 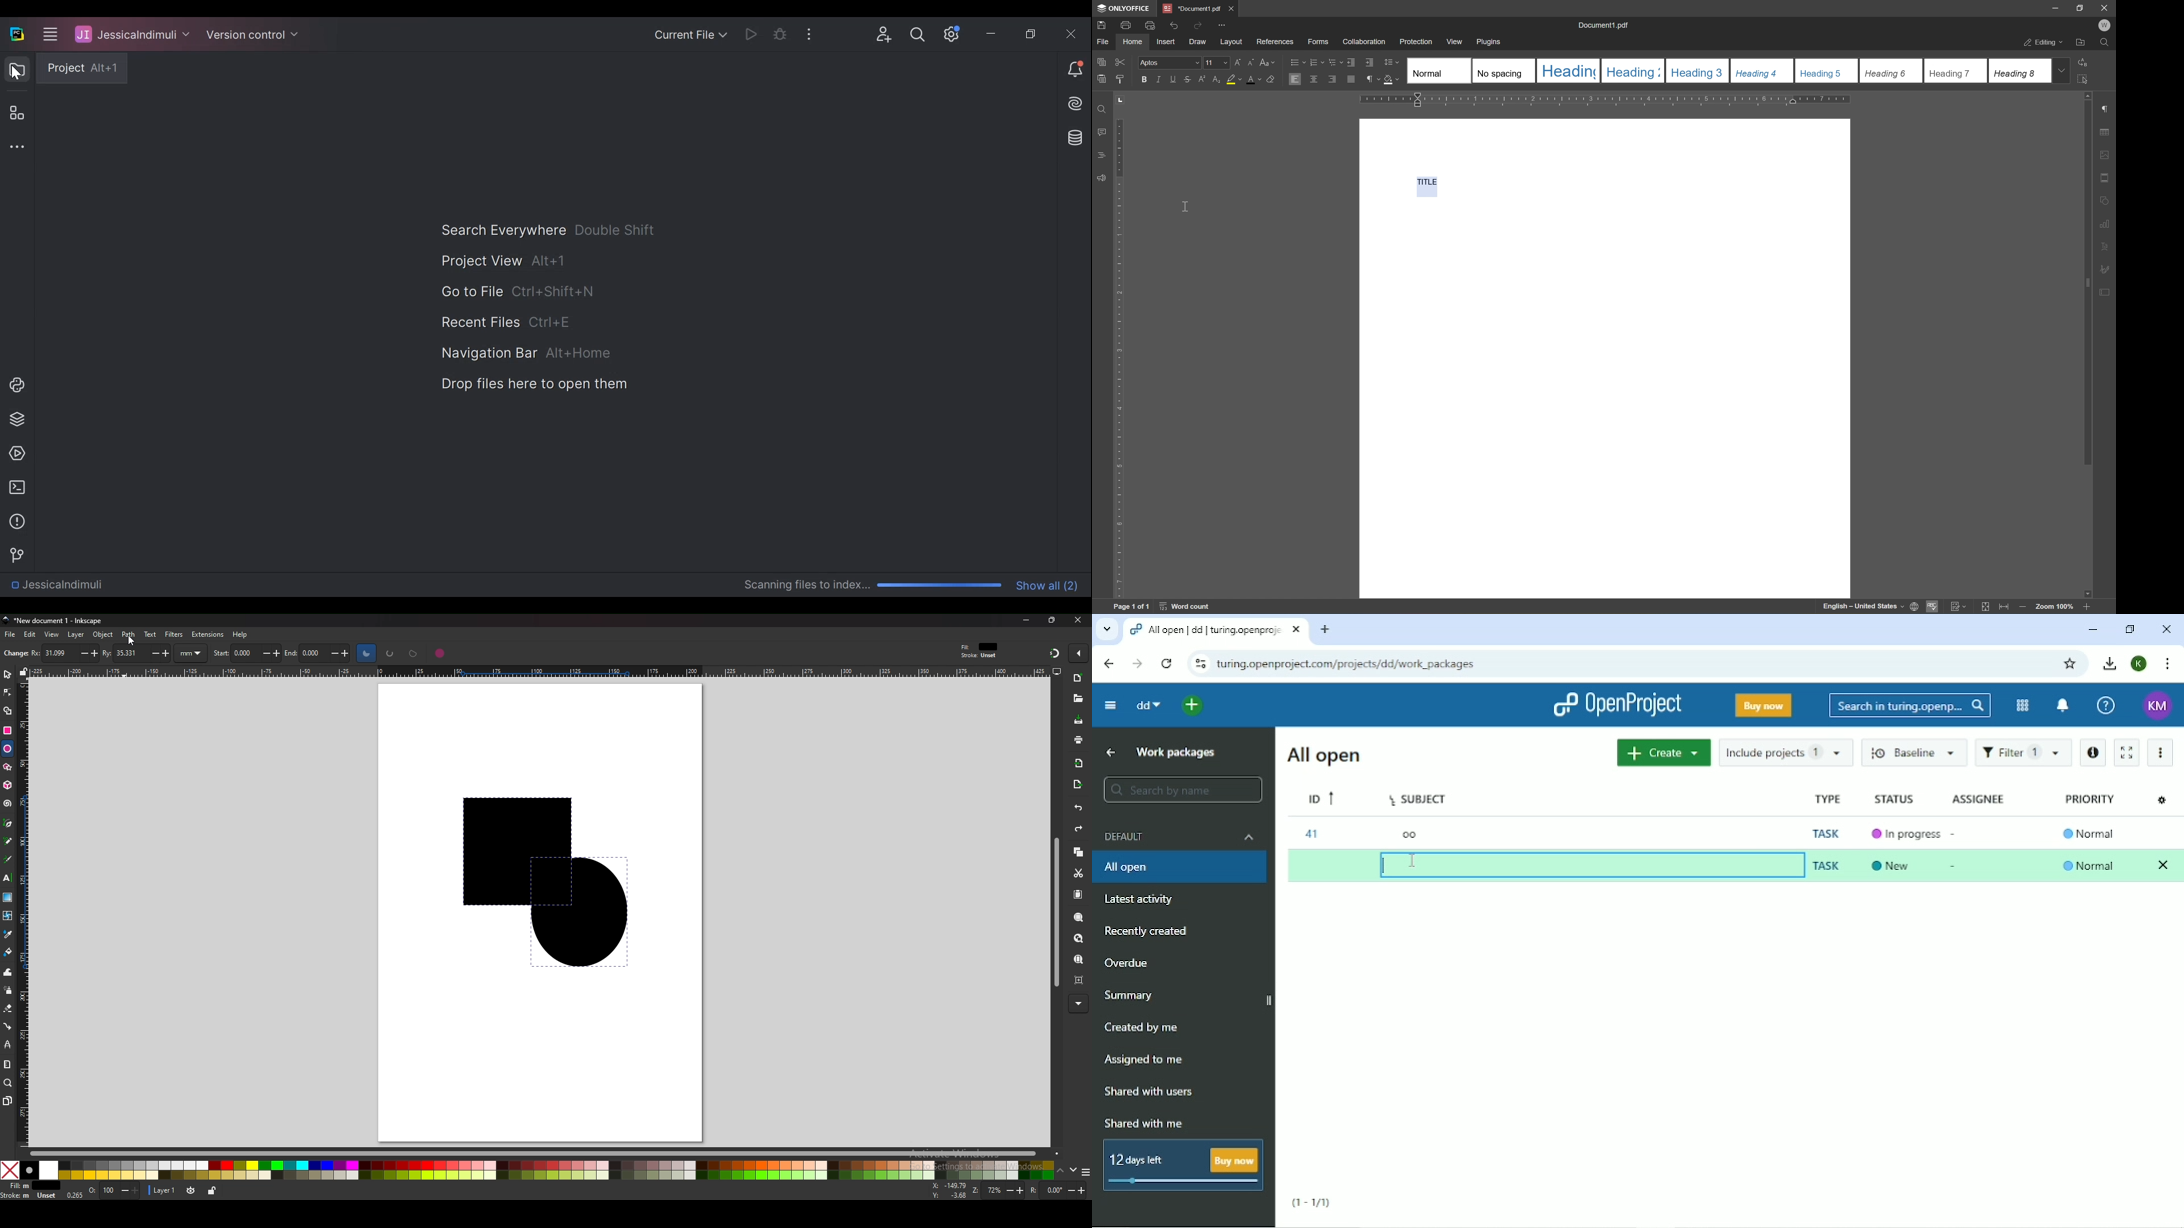 I want to click on Forward, so click(x=1138, y=663).